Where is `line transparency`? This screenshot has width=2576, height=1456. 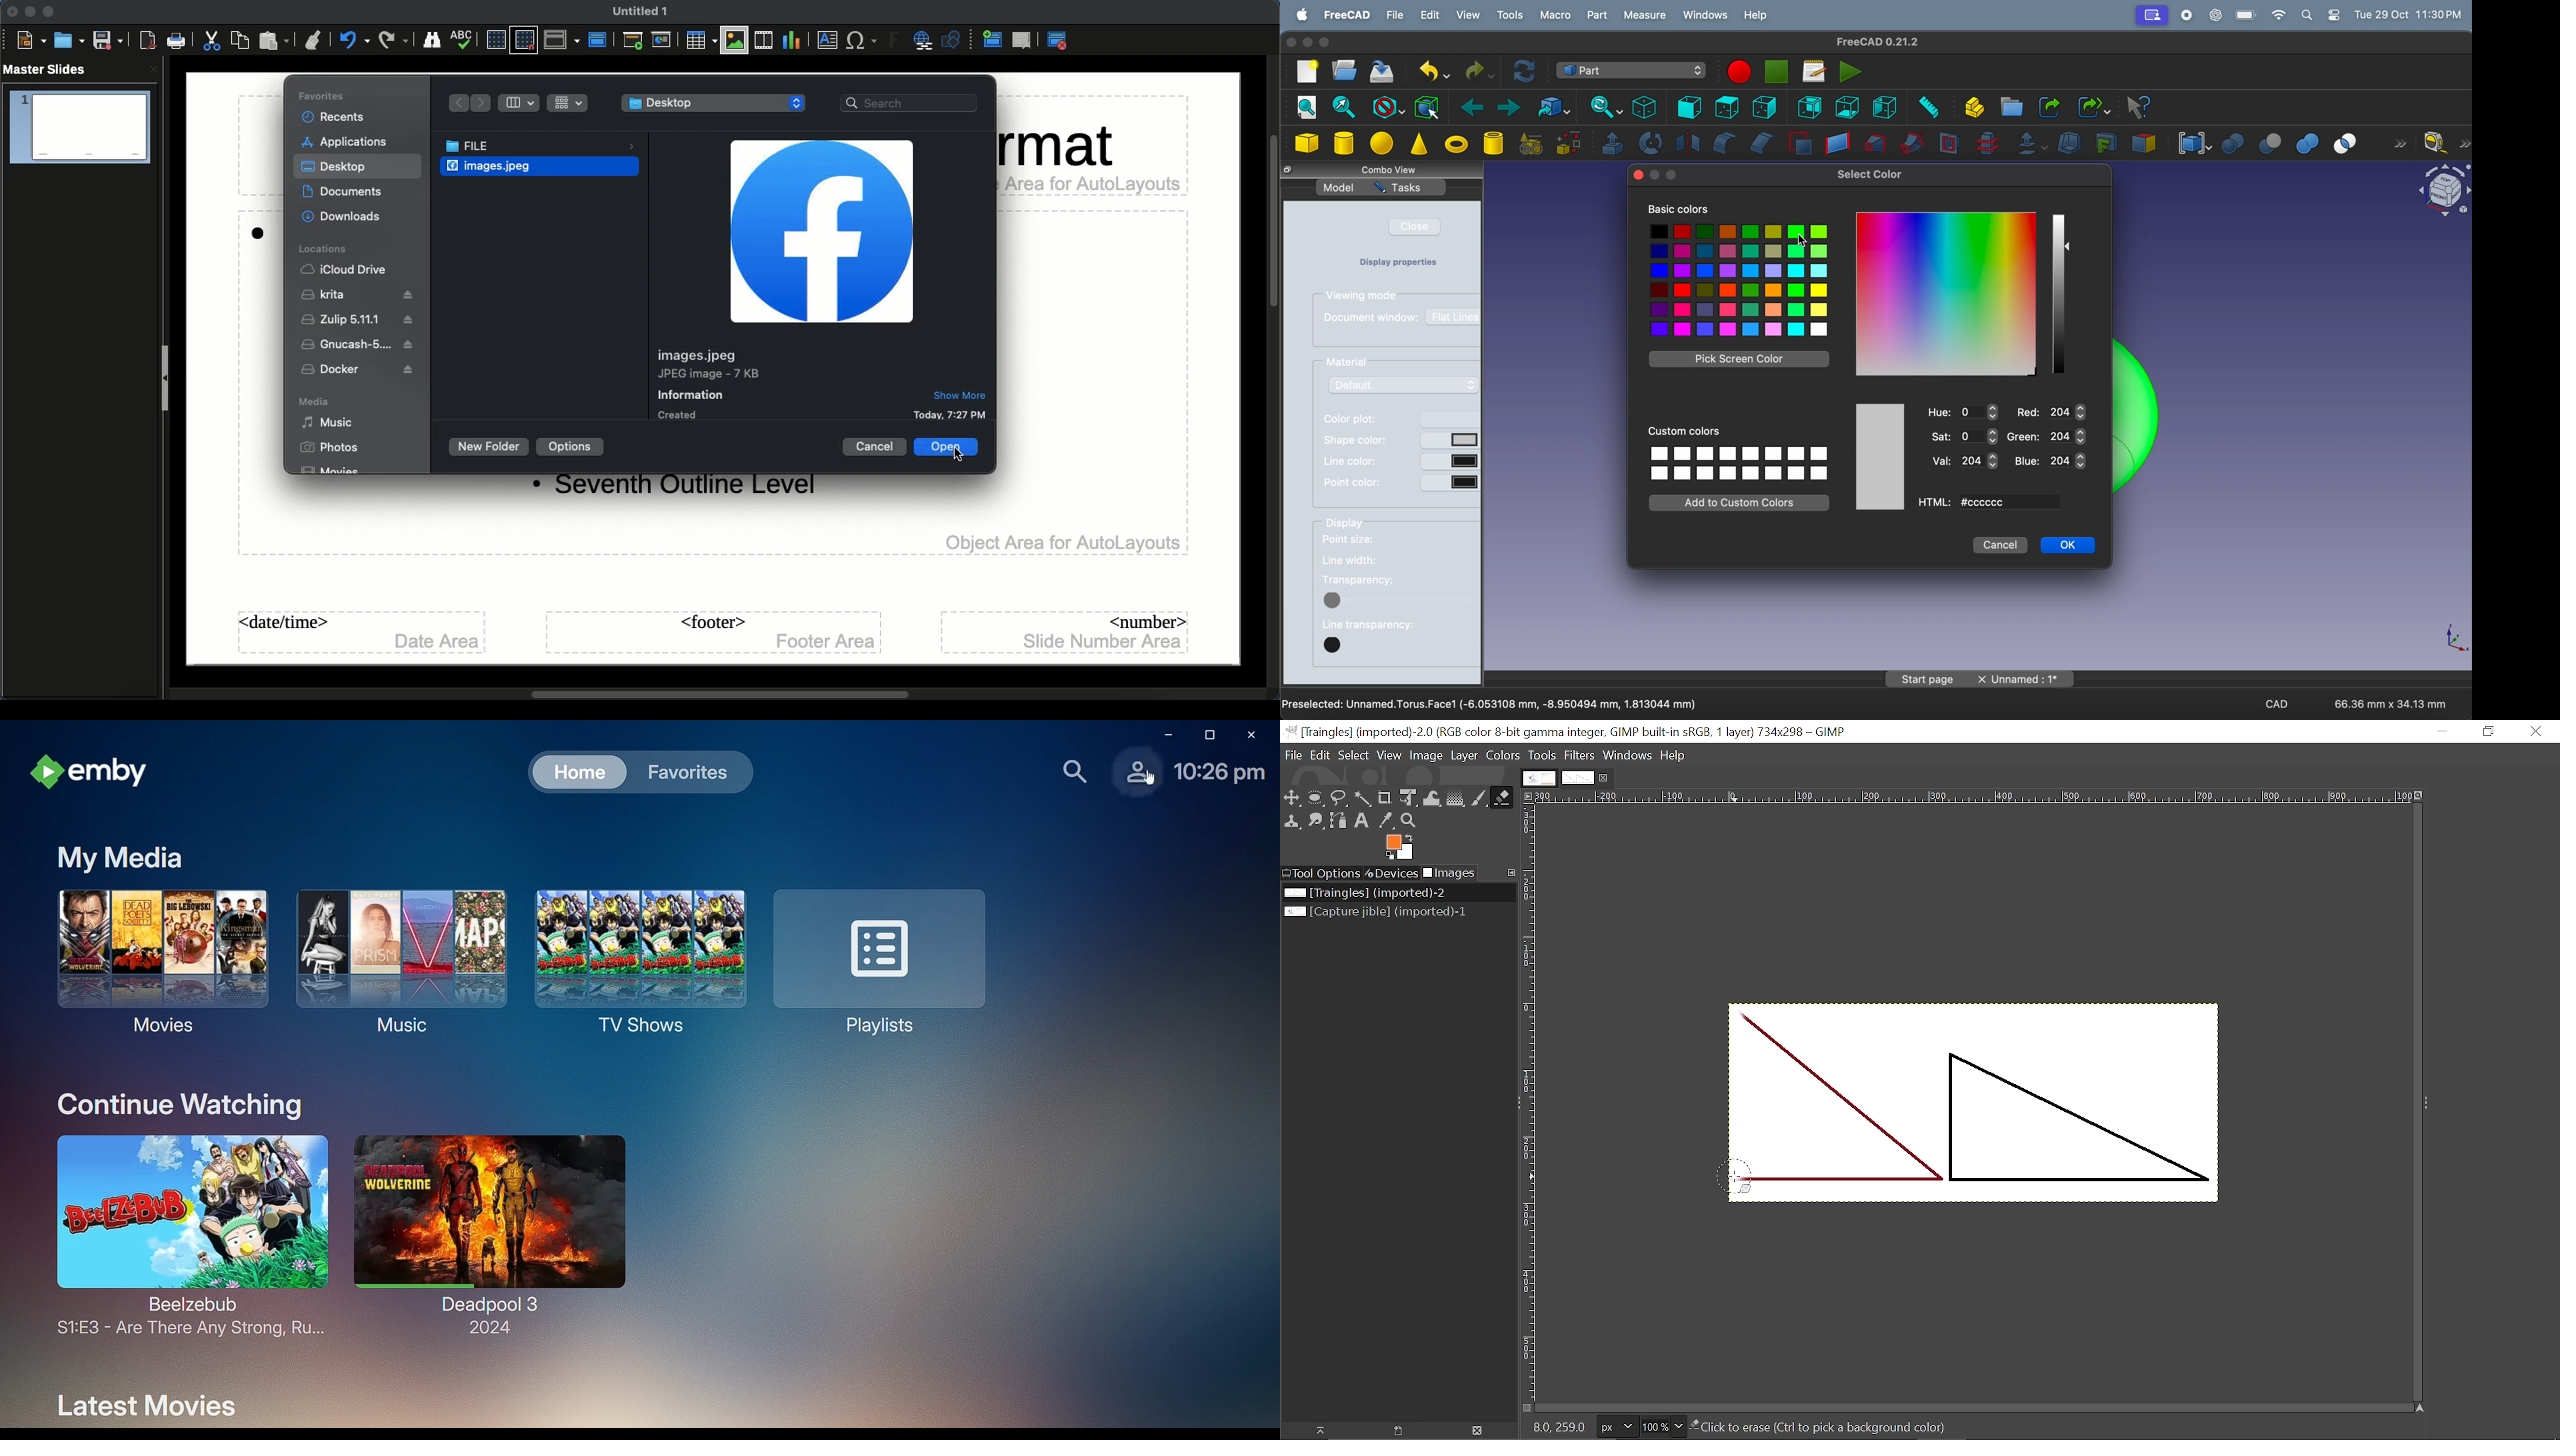
line transparency is located at coordinates (1370, 626).